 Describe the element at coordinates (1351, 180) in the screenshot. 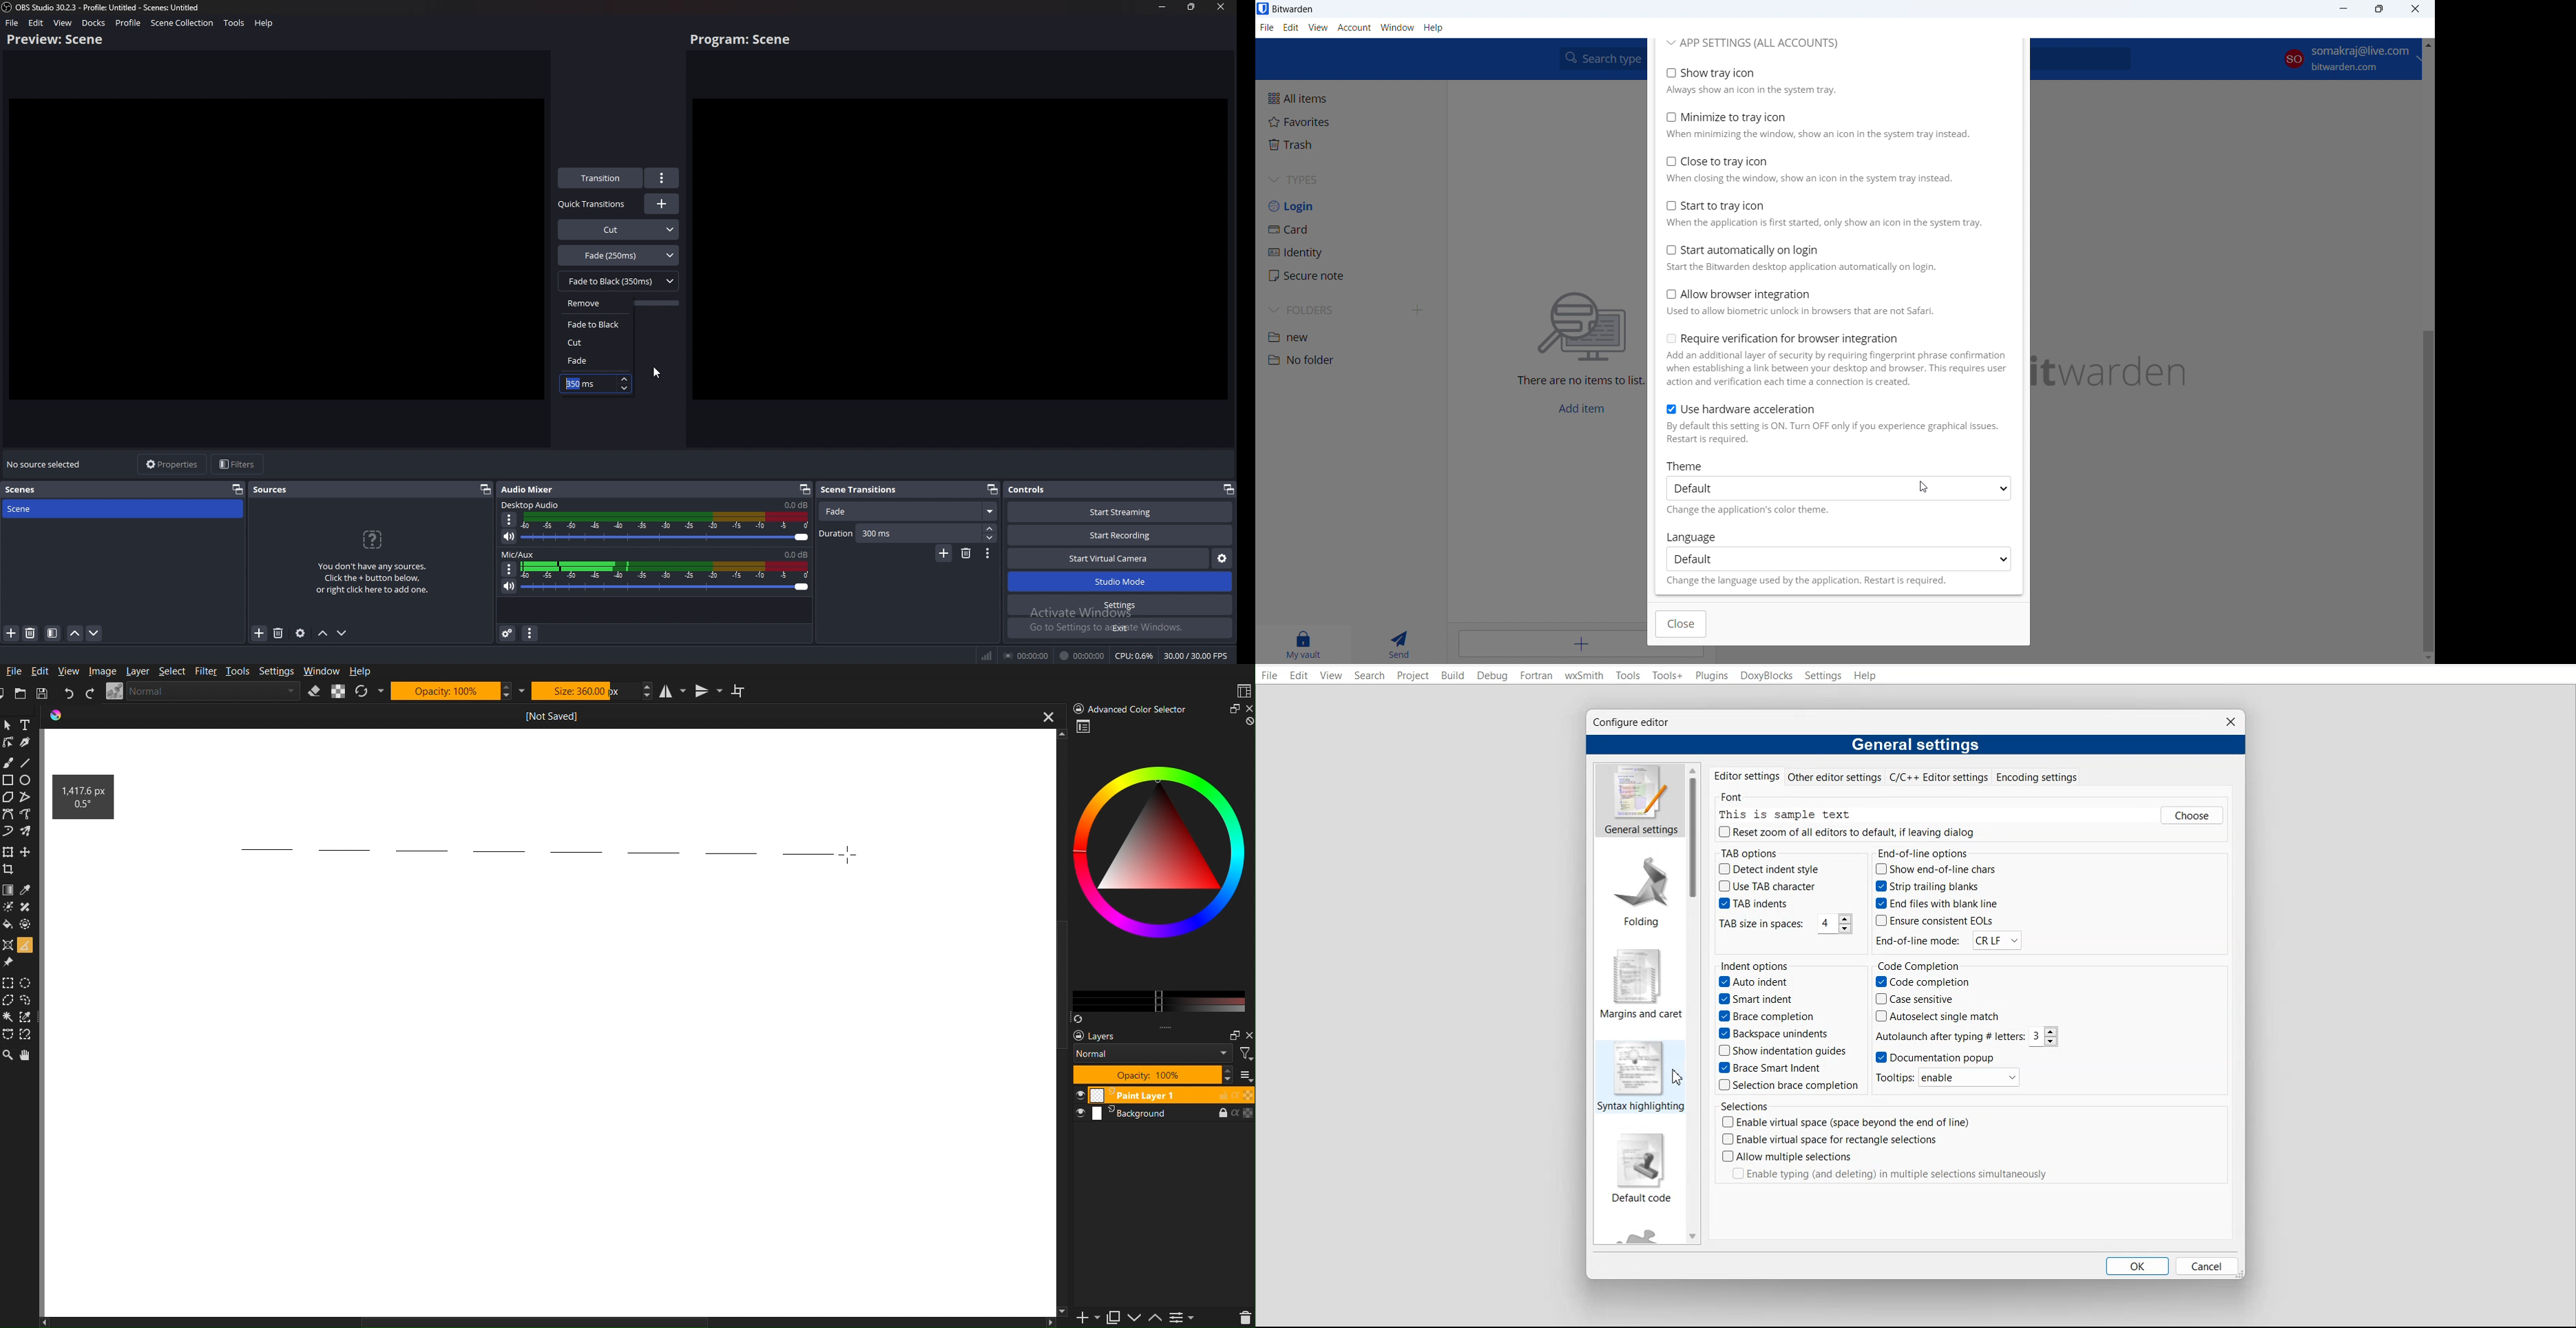

I see `types` at that location.